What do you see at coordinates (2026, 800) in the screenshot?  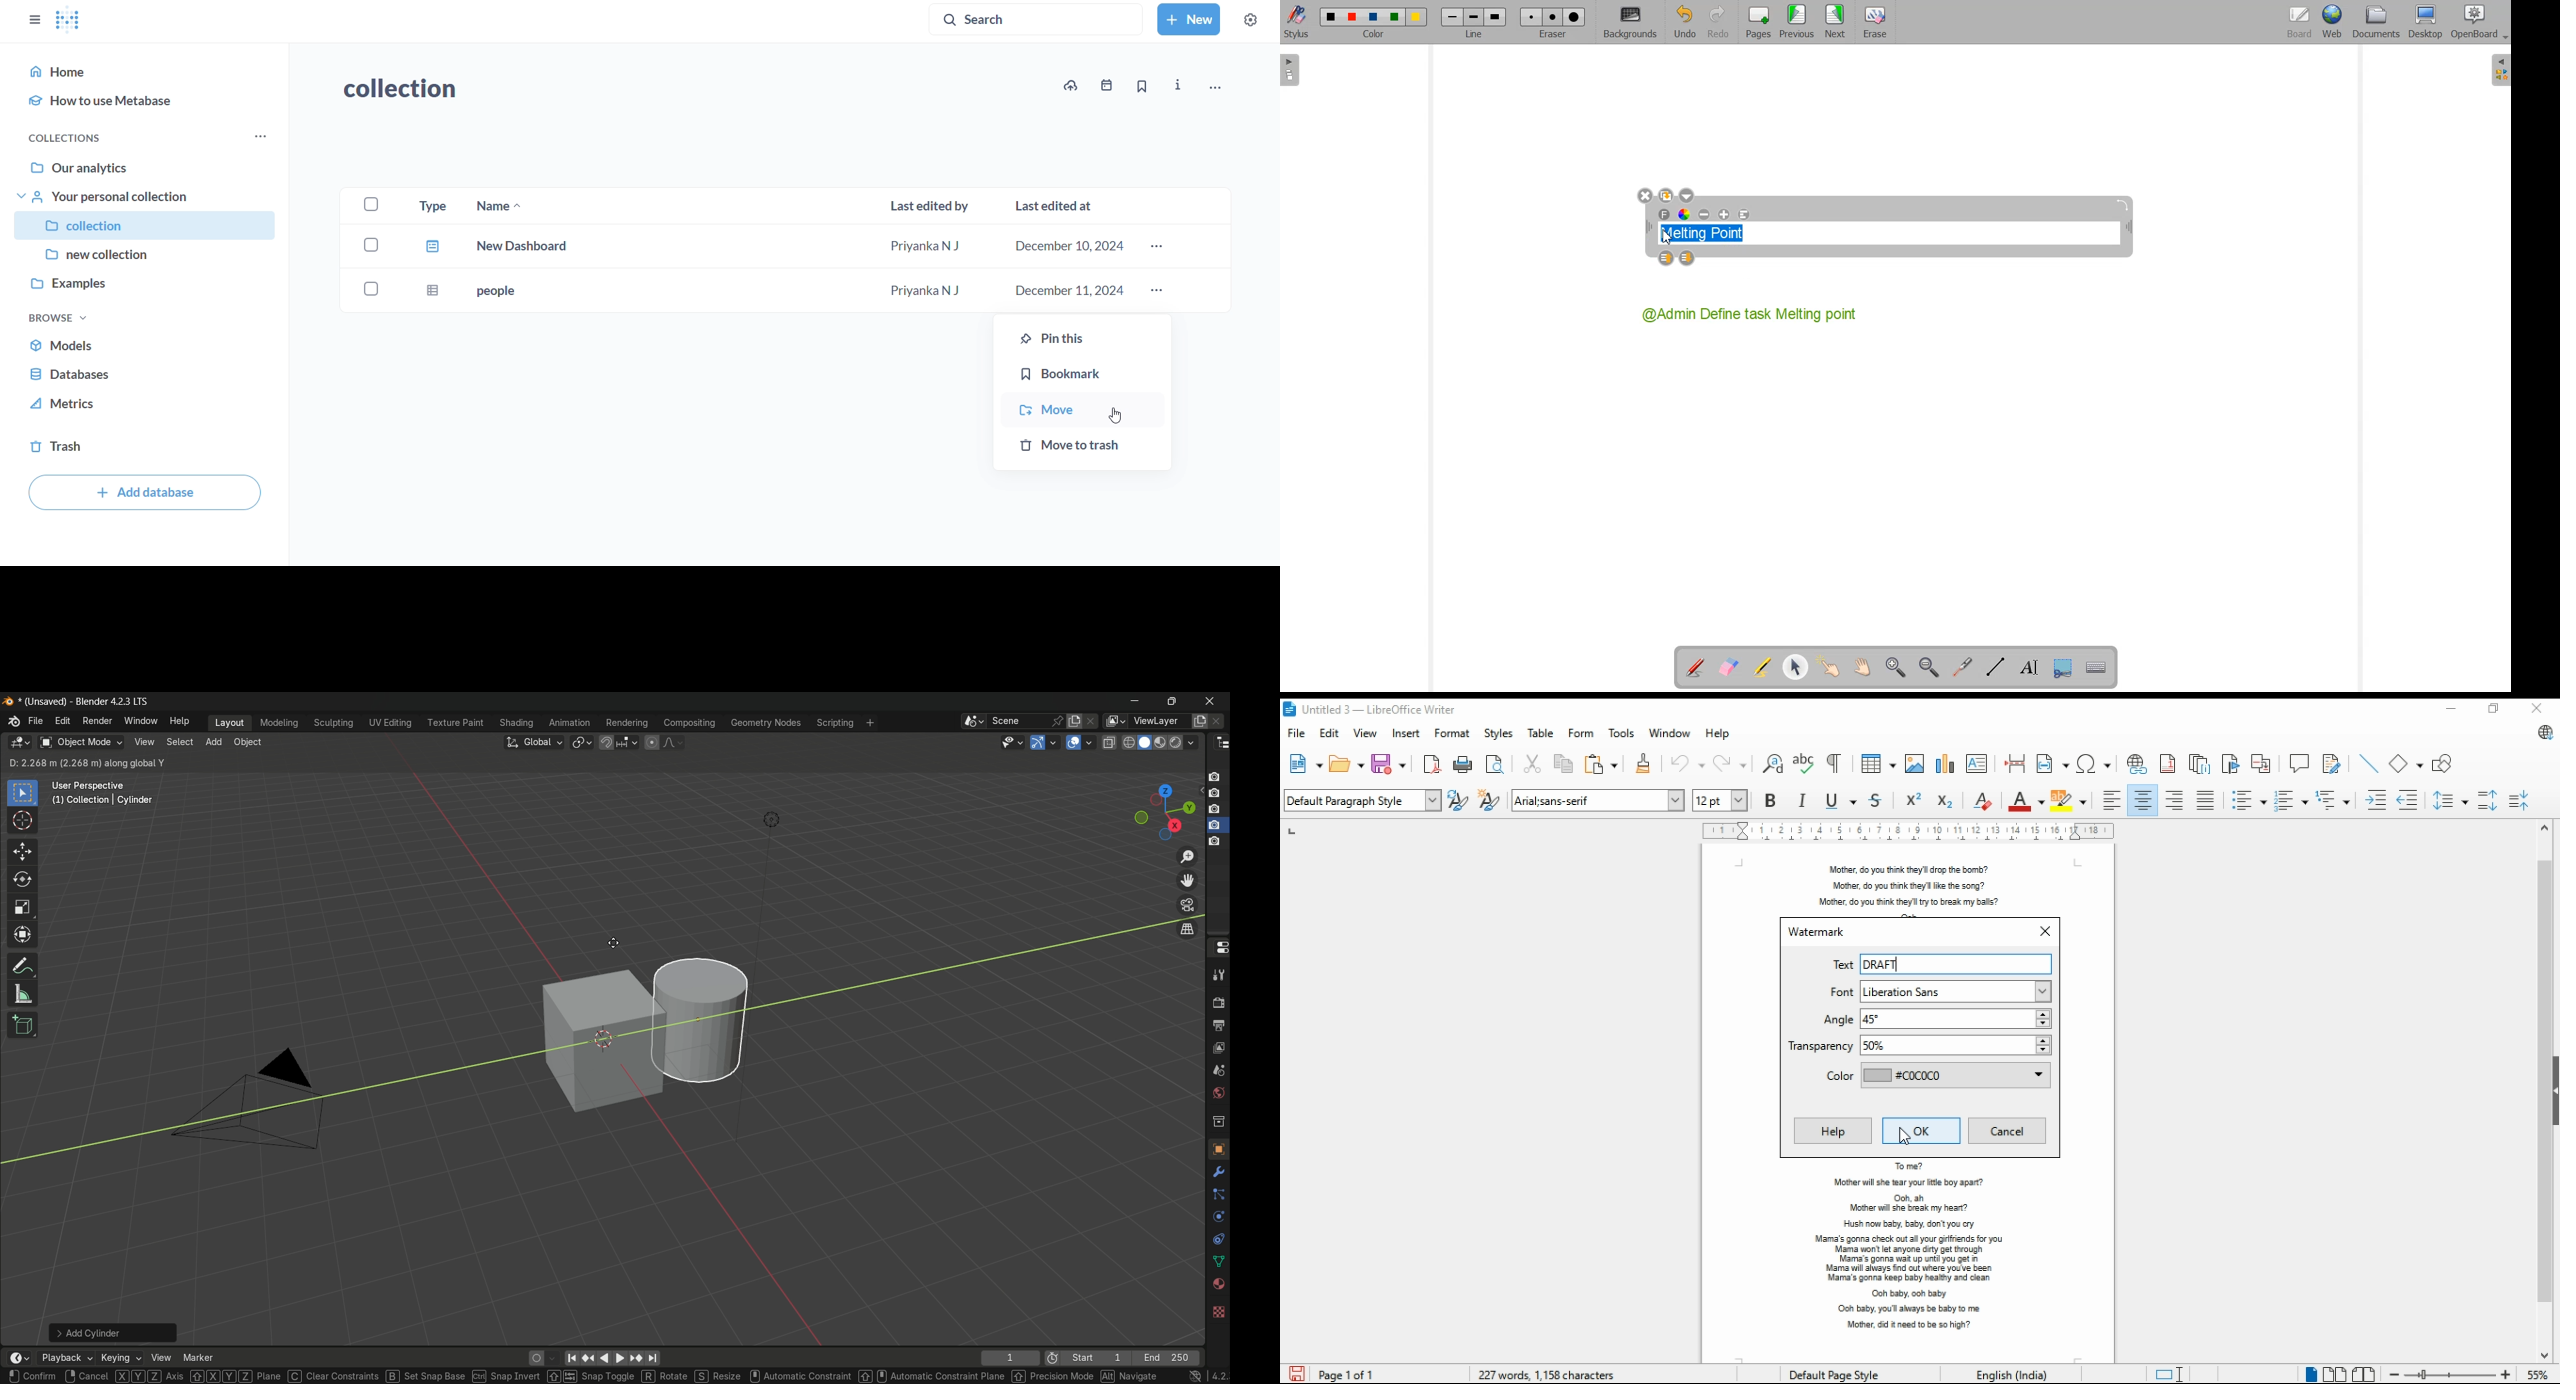 I see `font color` at bounding box center [2026, 800].